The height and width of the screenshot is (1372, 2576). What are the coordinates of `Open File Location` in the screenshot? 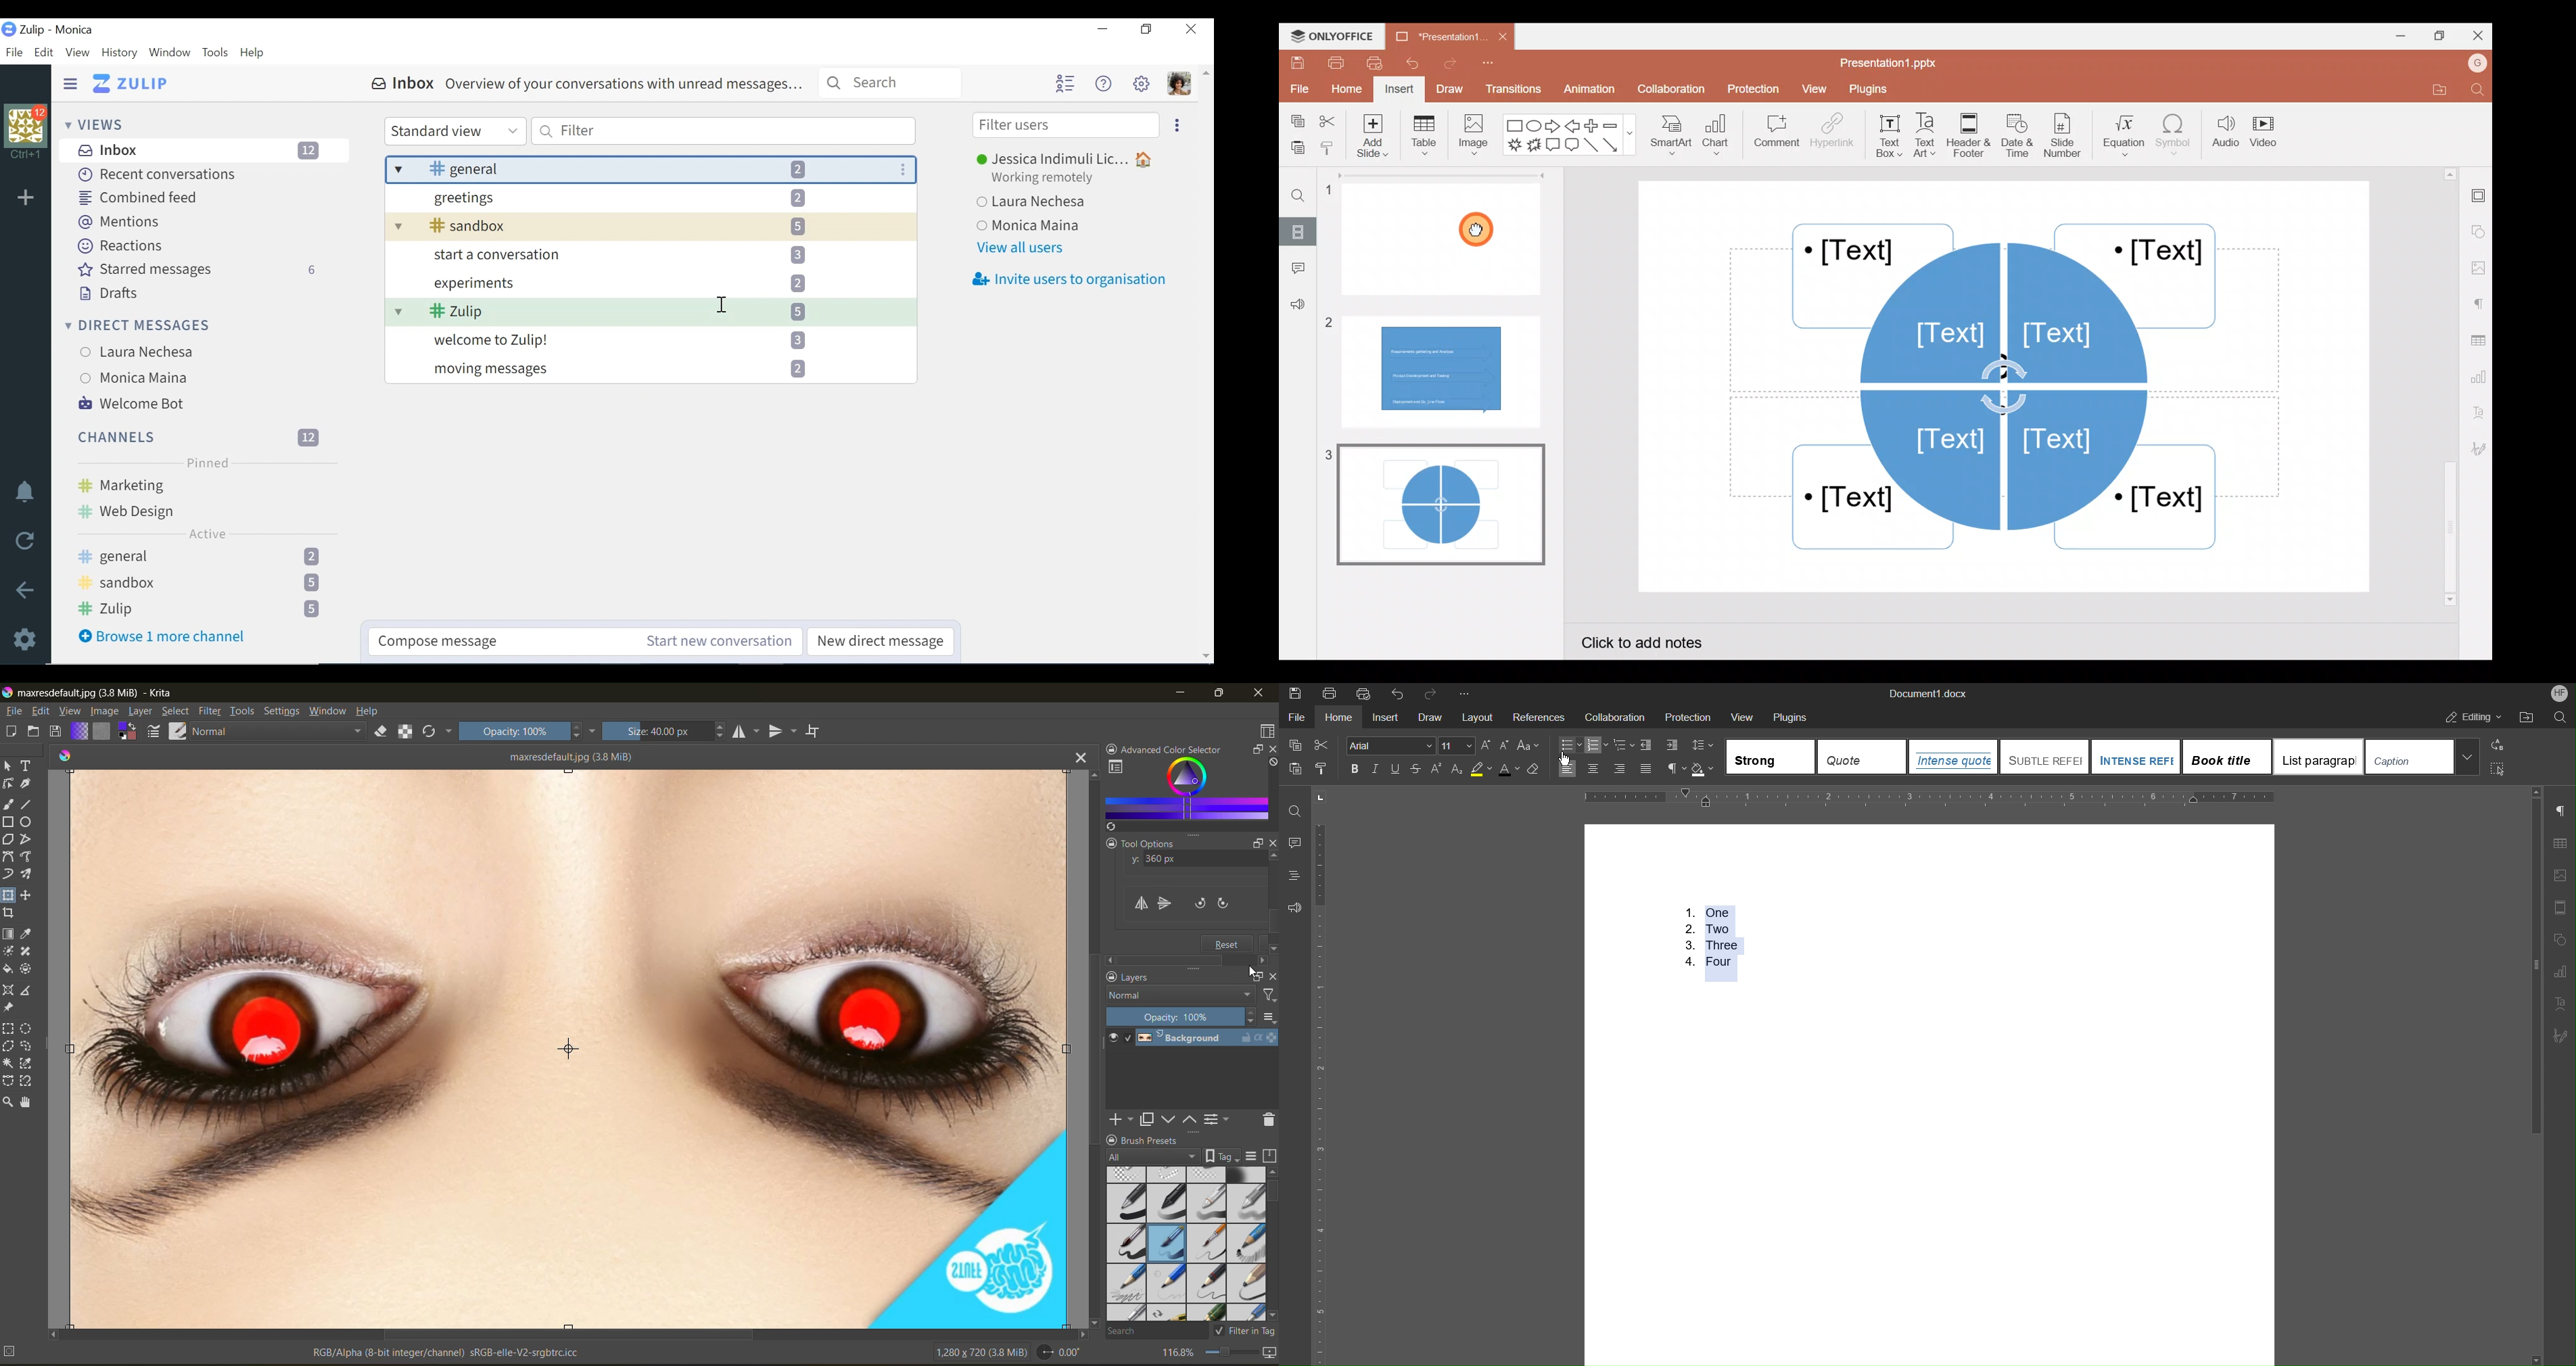 It's located at (2525, 715).